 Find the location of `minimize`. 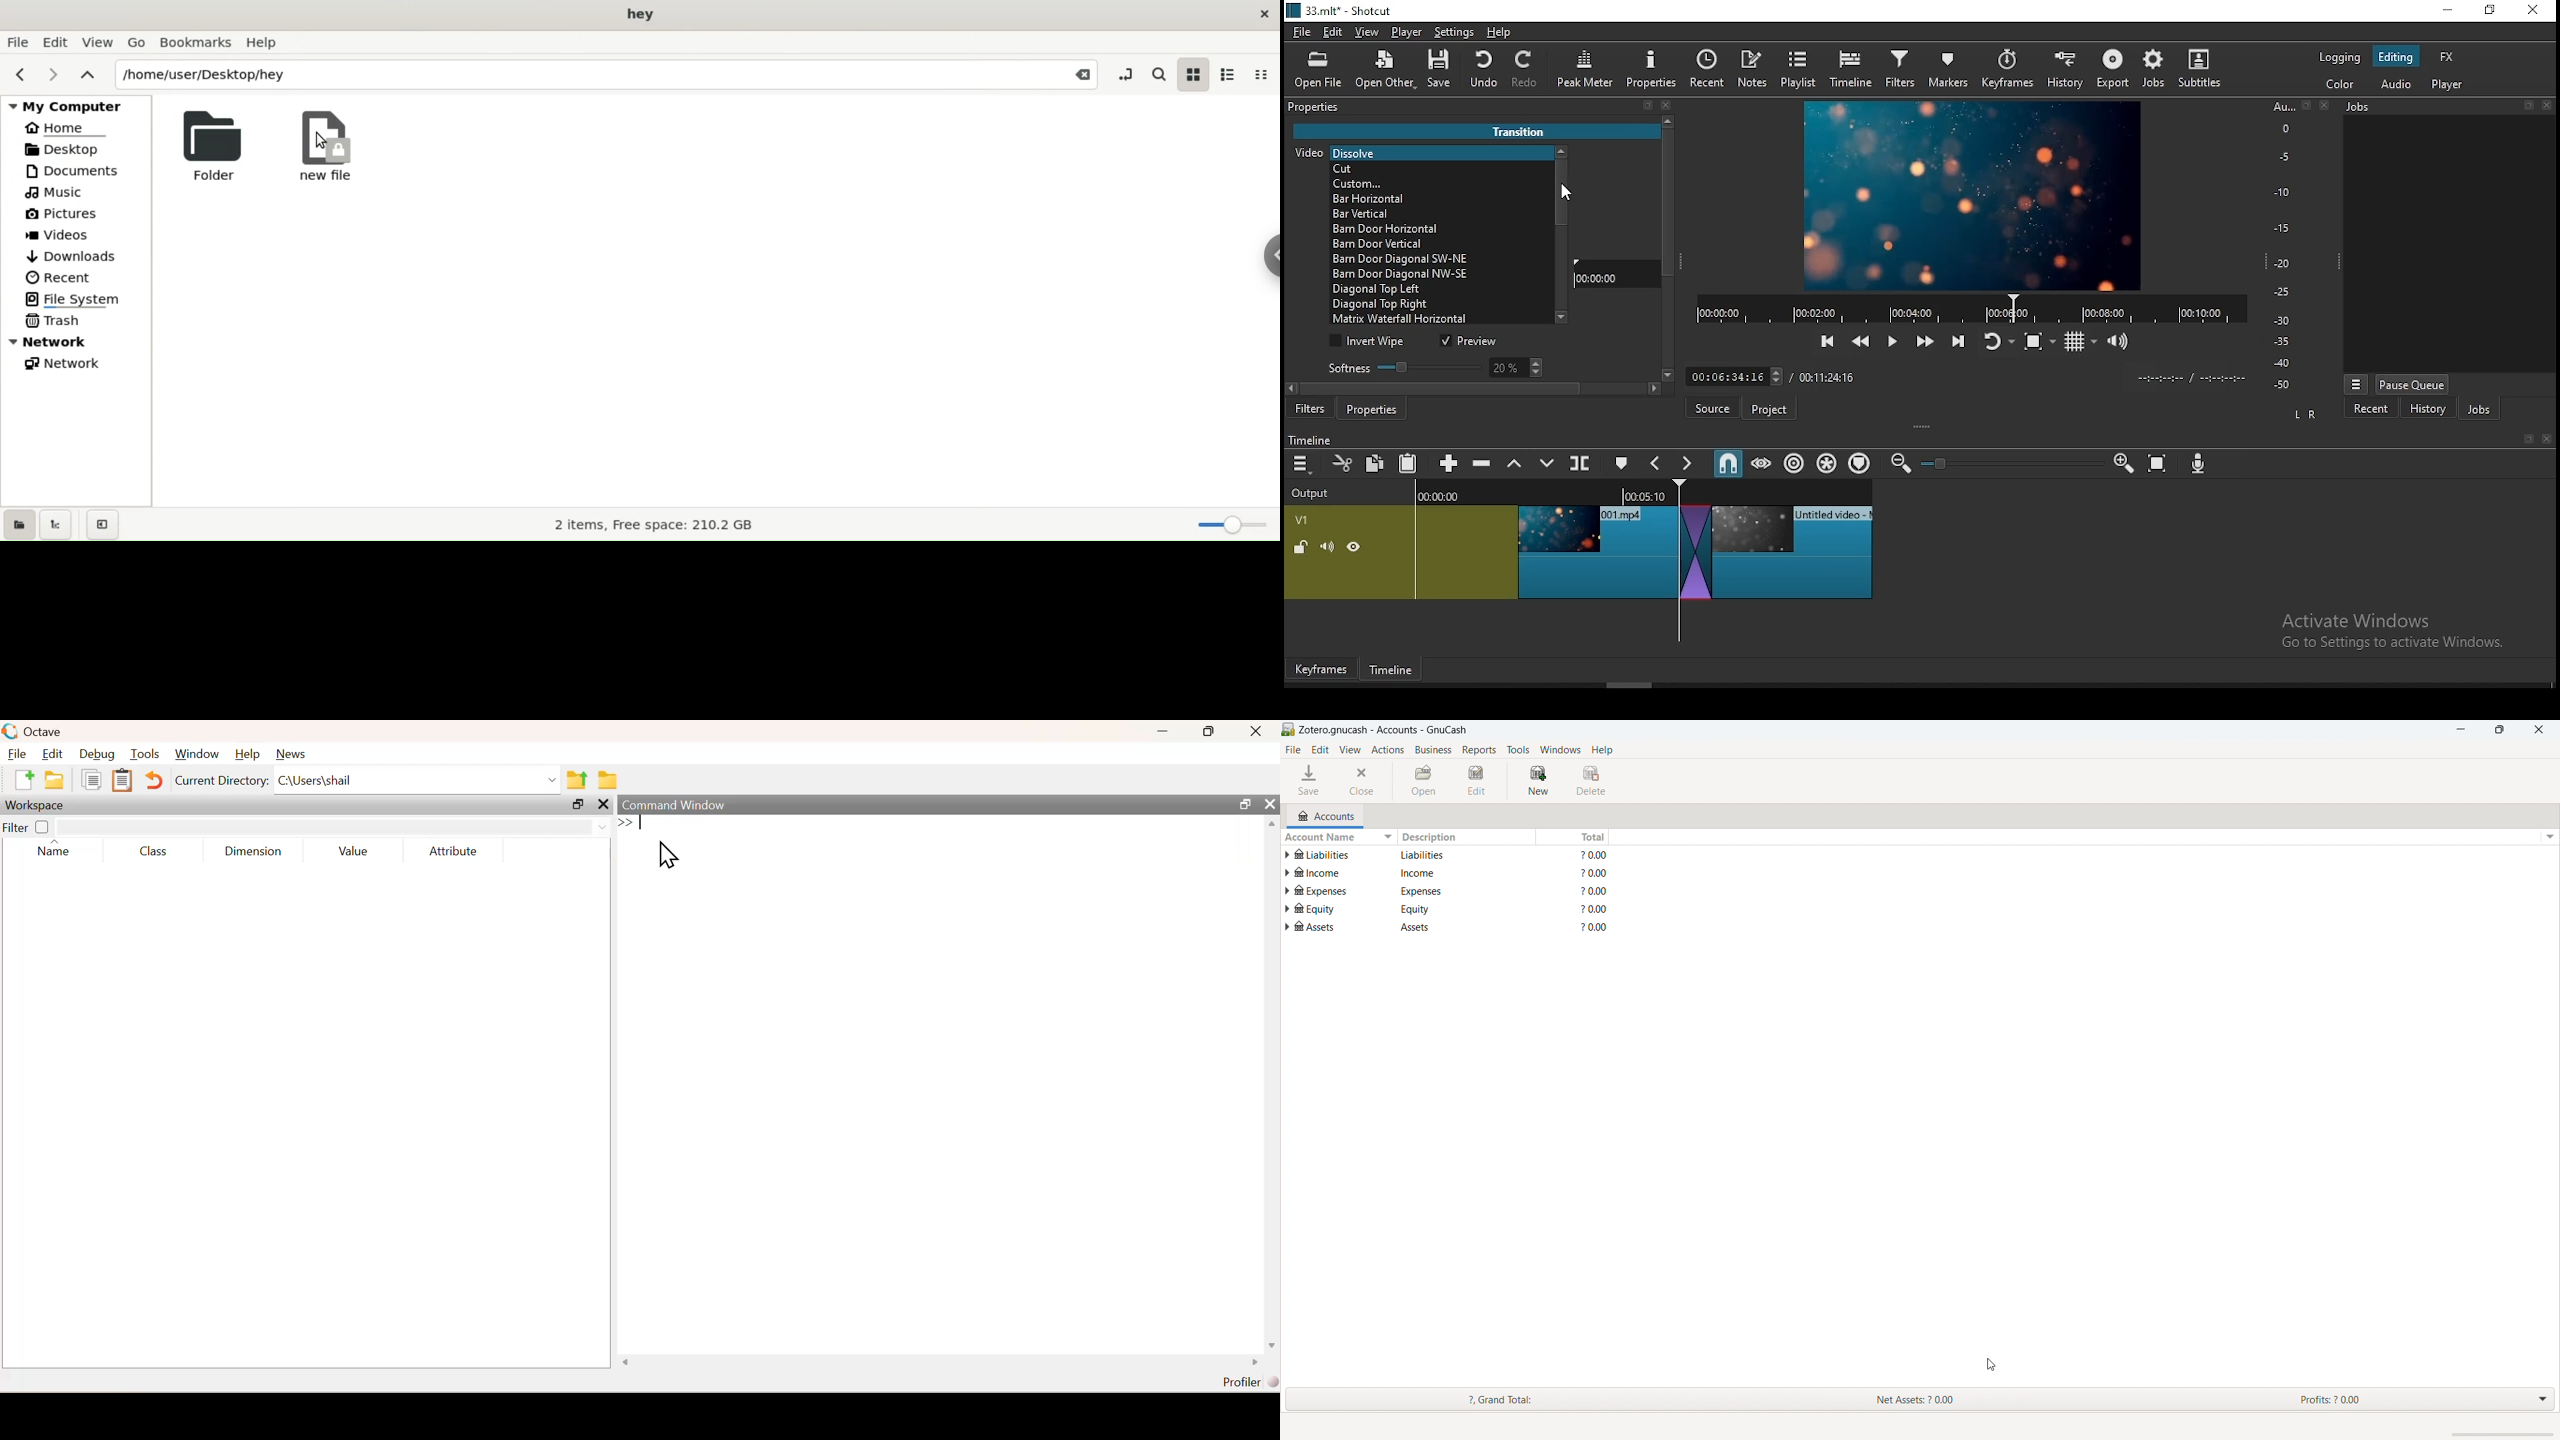

minimize is located at coordinates (2451, 11).